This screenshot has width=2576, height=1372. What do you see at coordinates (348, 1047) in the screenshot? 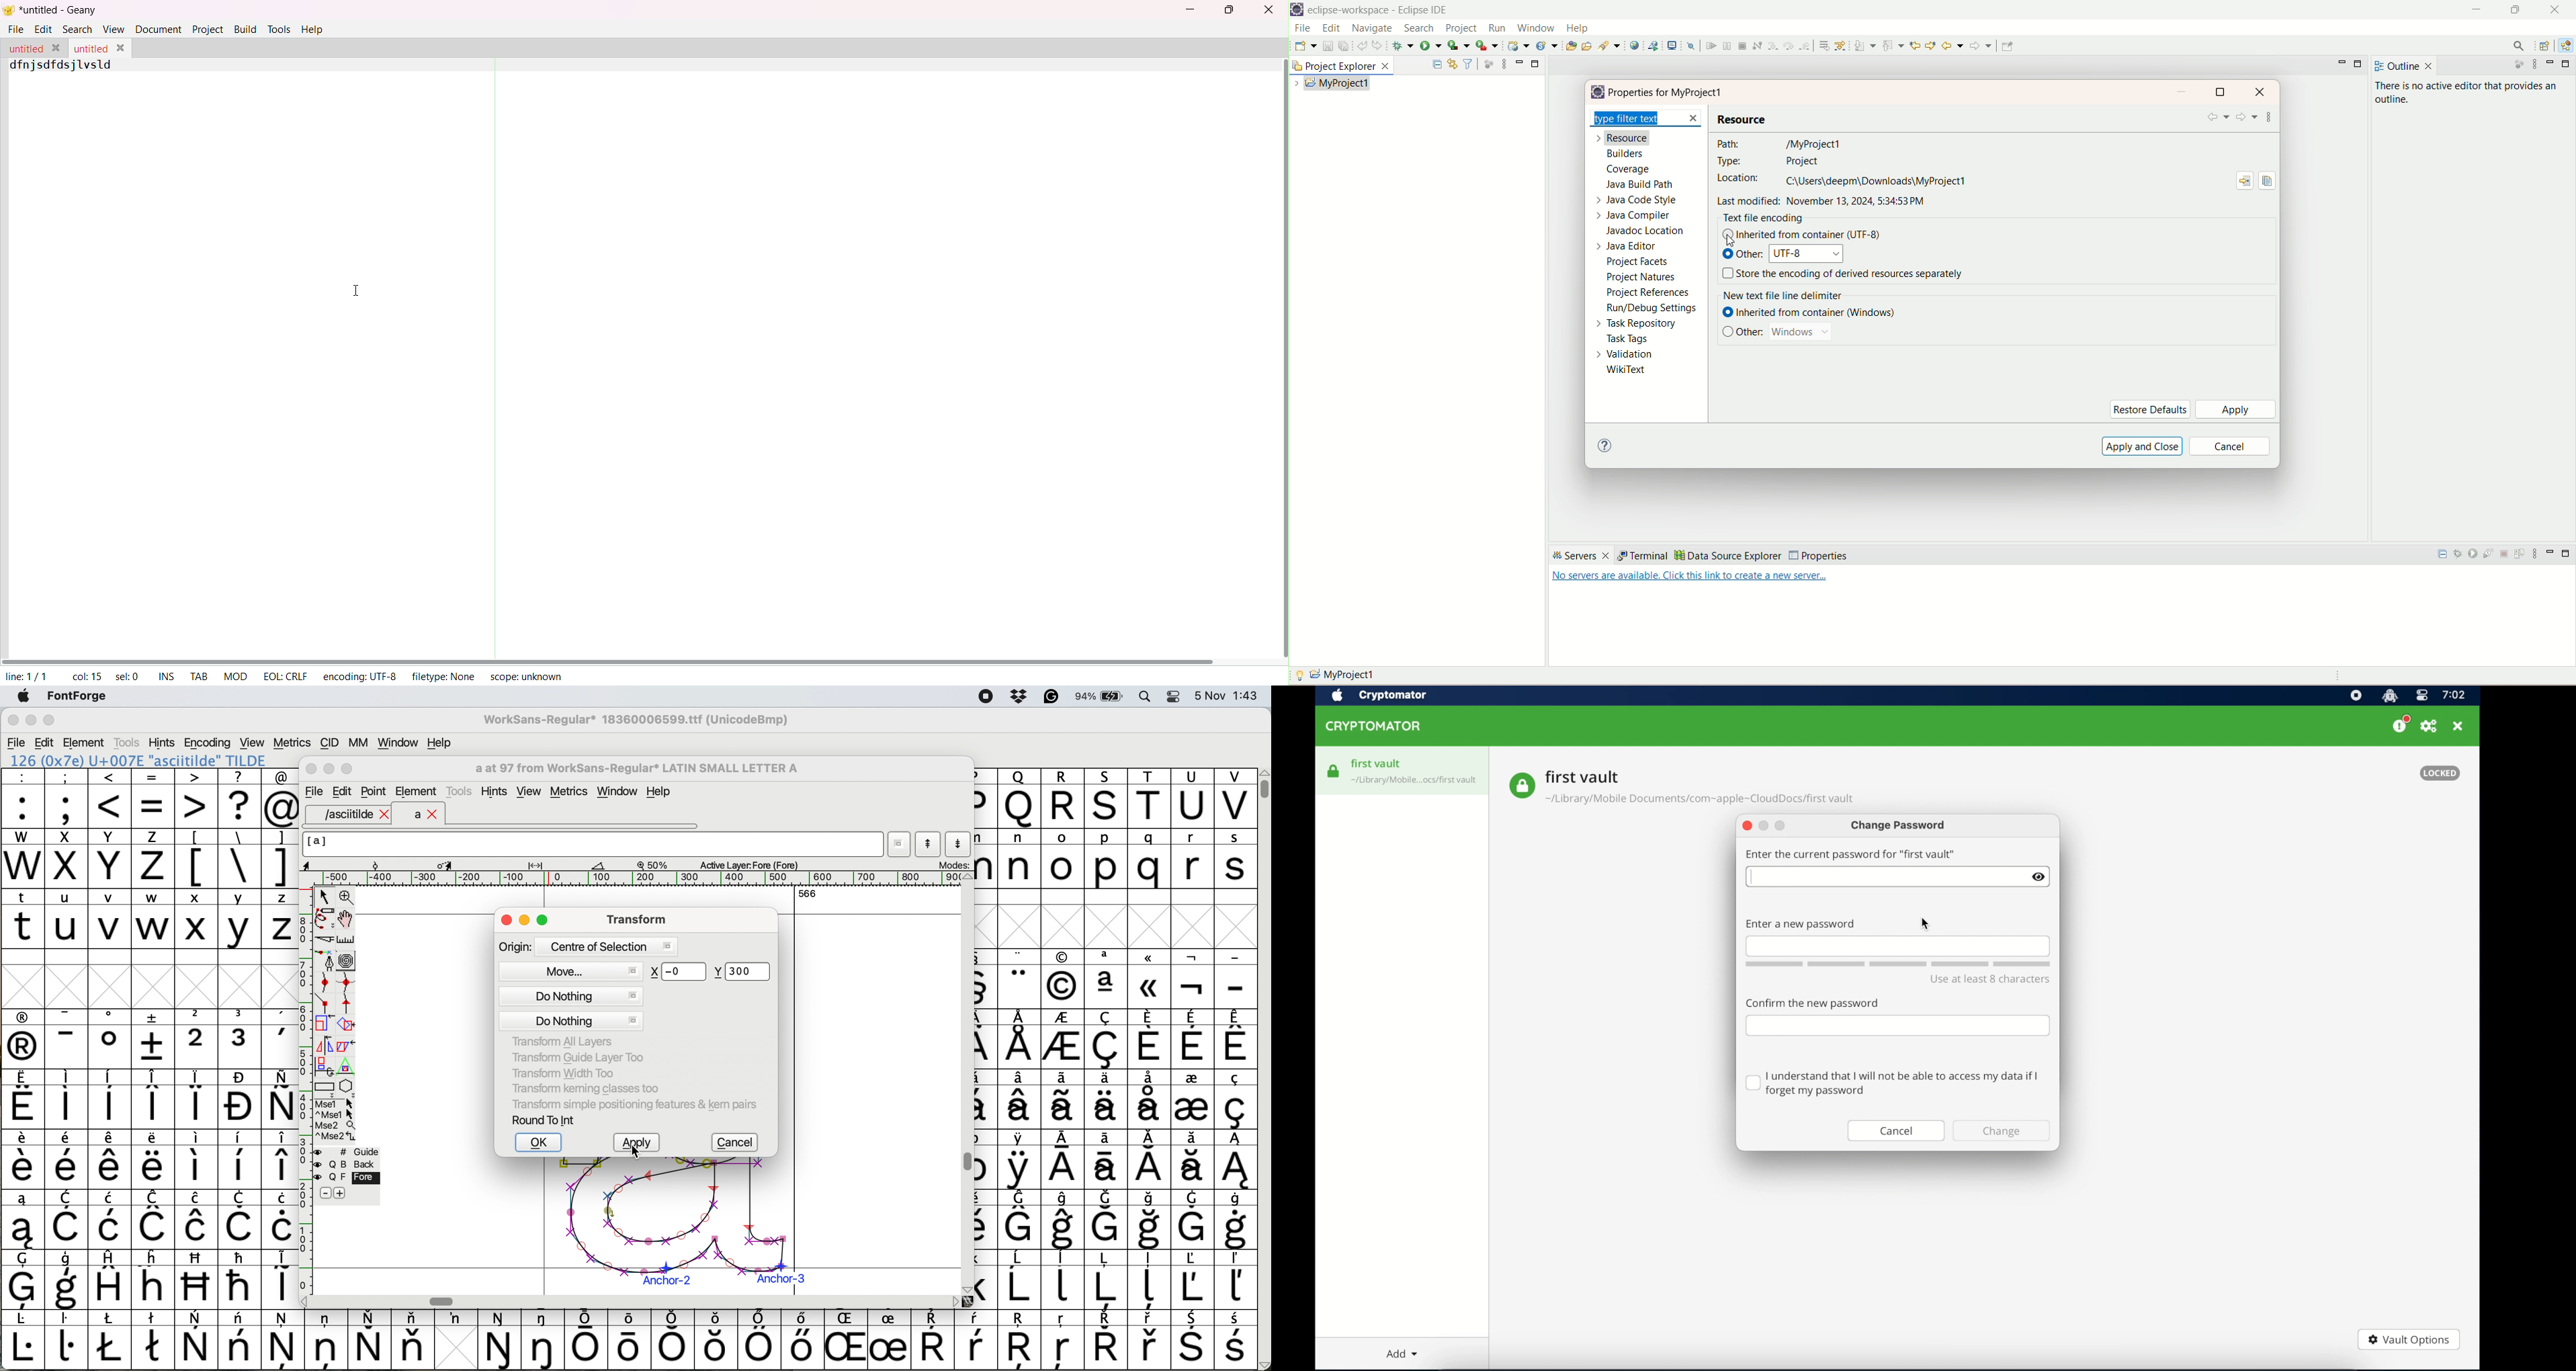
I see `skew selection` at bounding box center [348, 1047].